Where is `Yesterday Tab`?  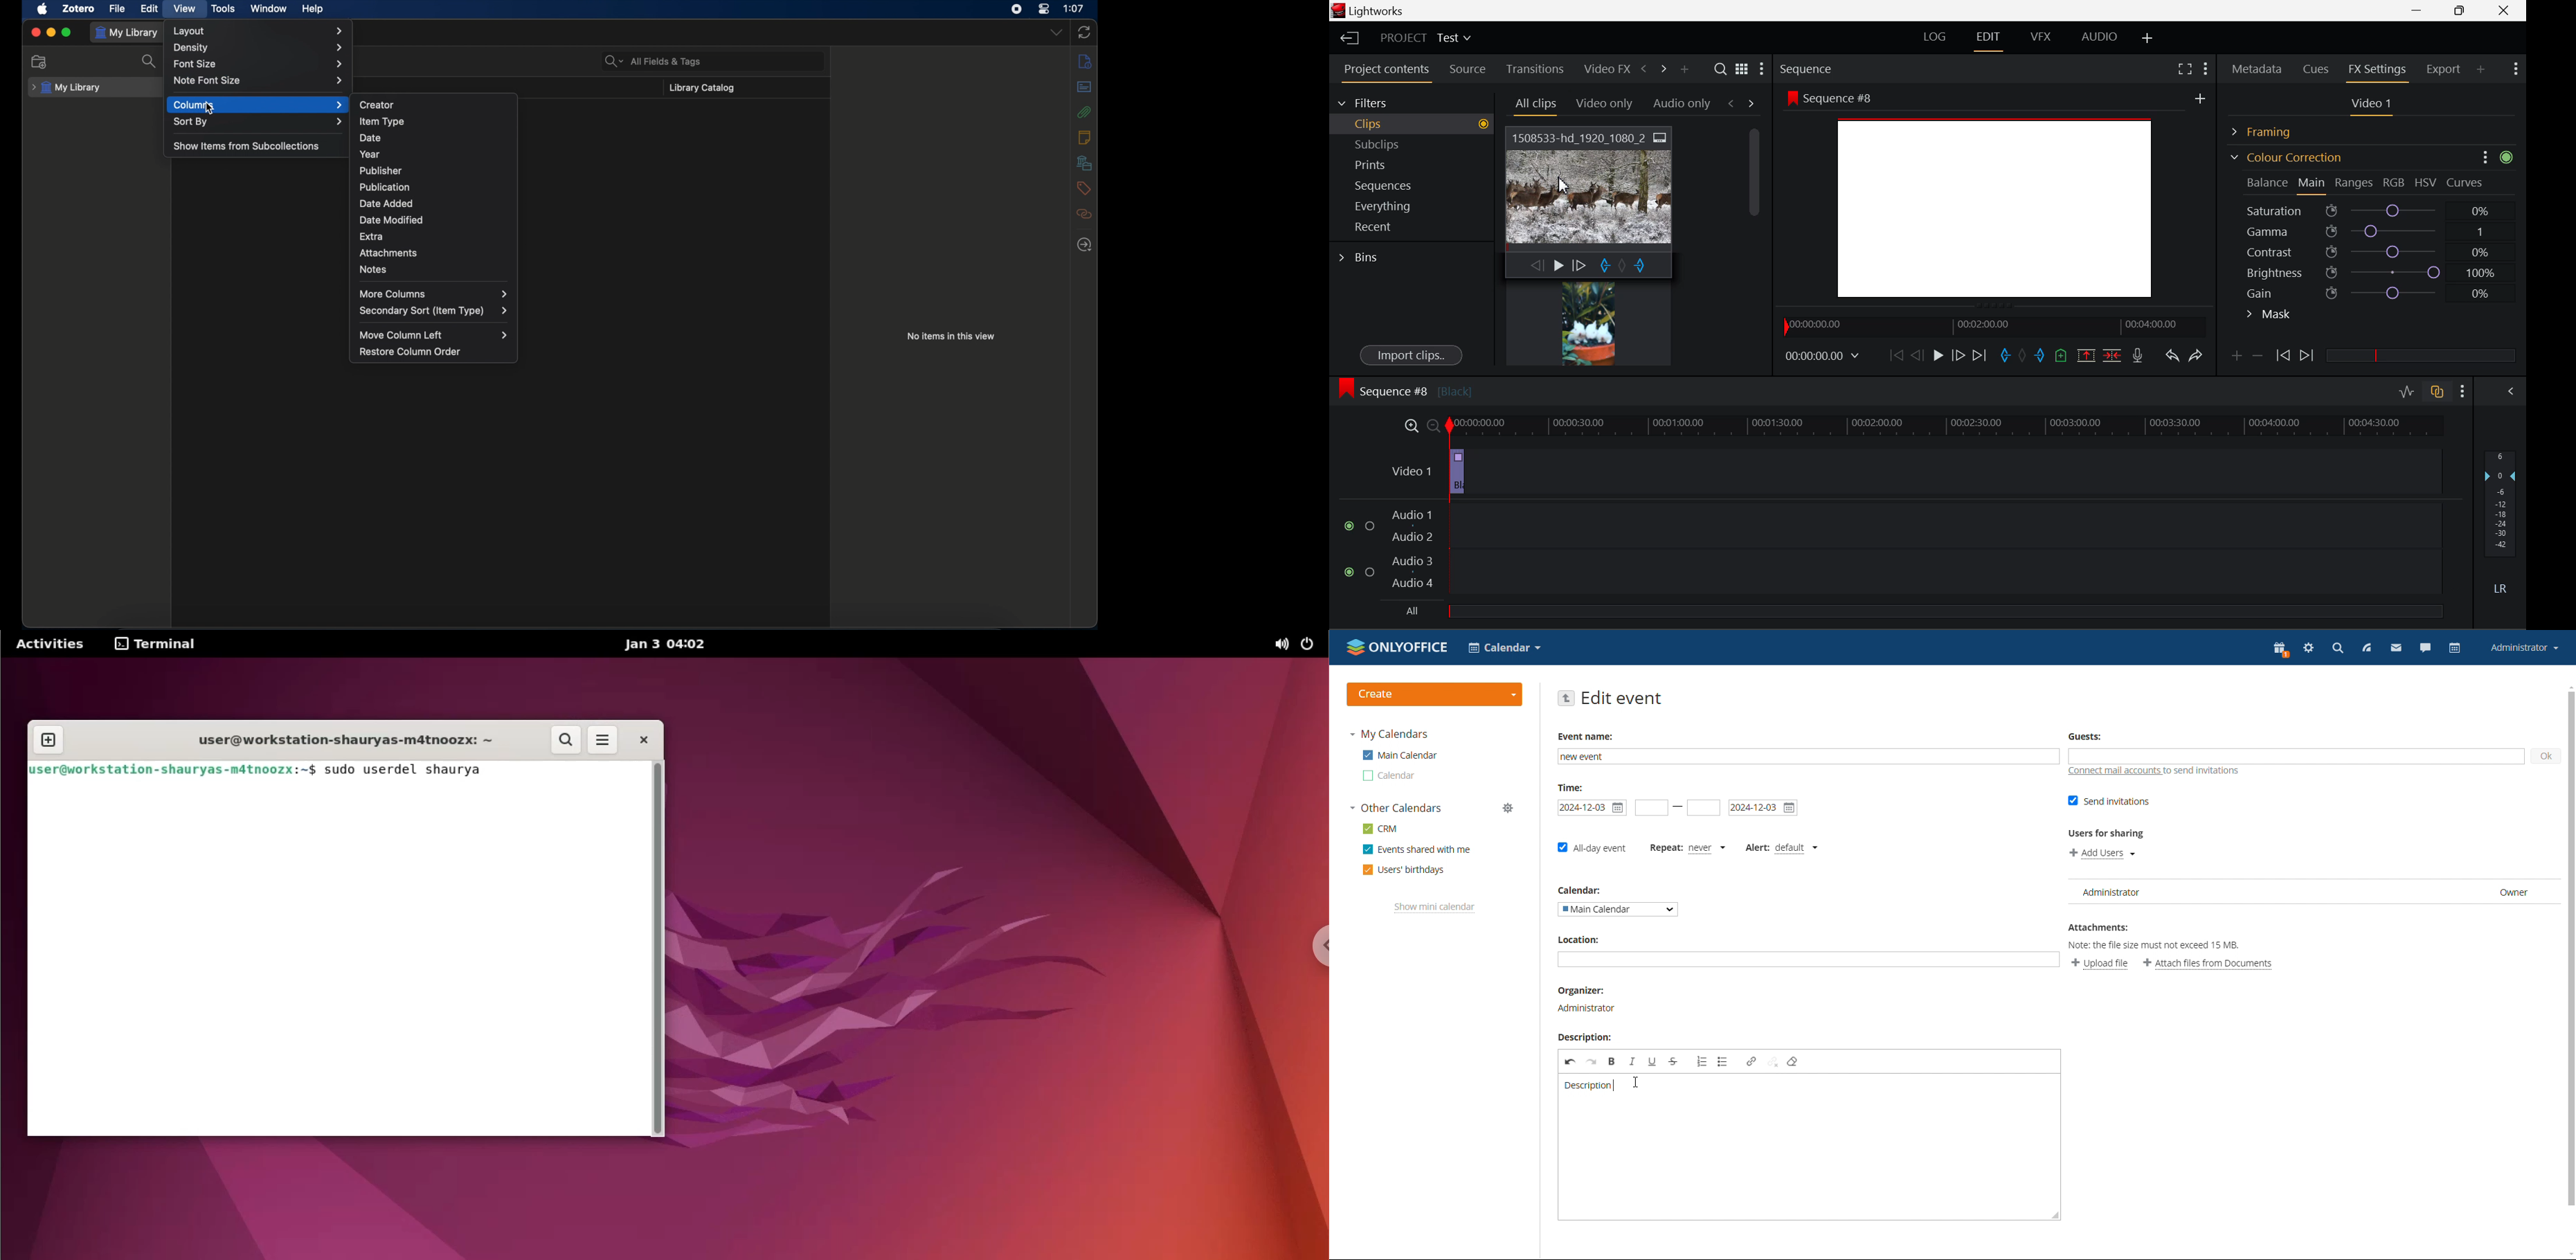
Yesterday Tab is located at coordinates (1599, 104).